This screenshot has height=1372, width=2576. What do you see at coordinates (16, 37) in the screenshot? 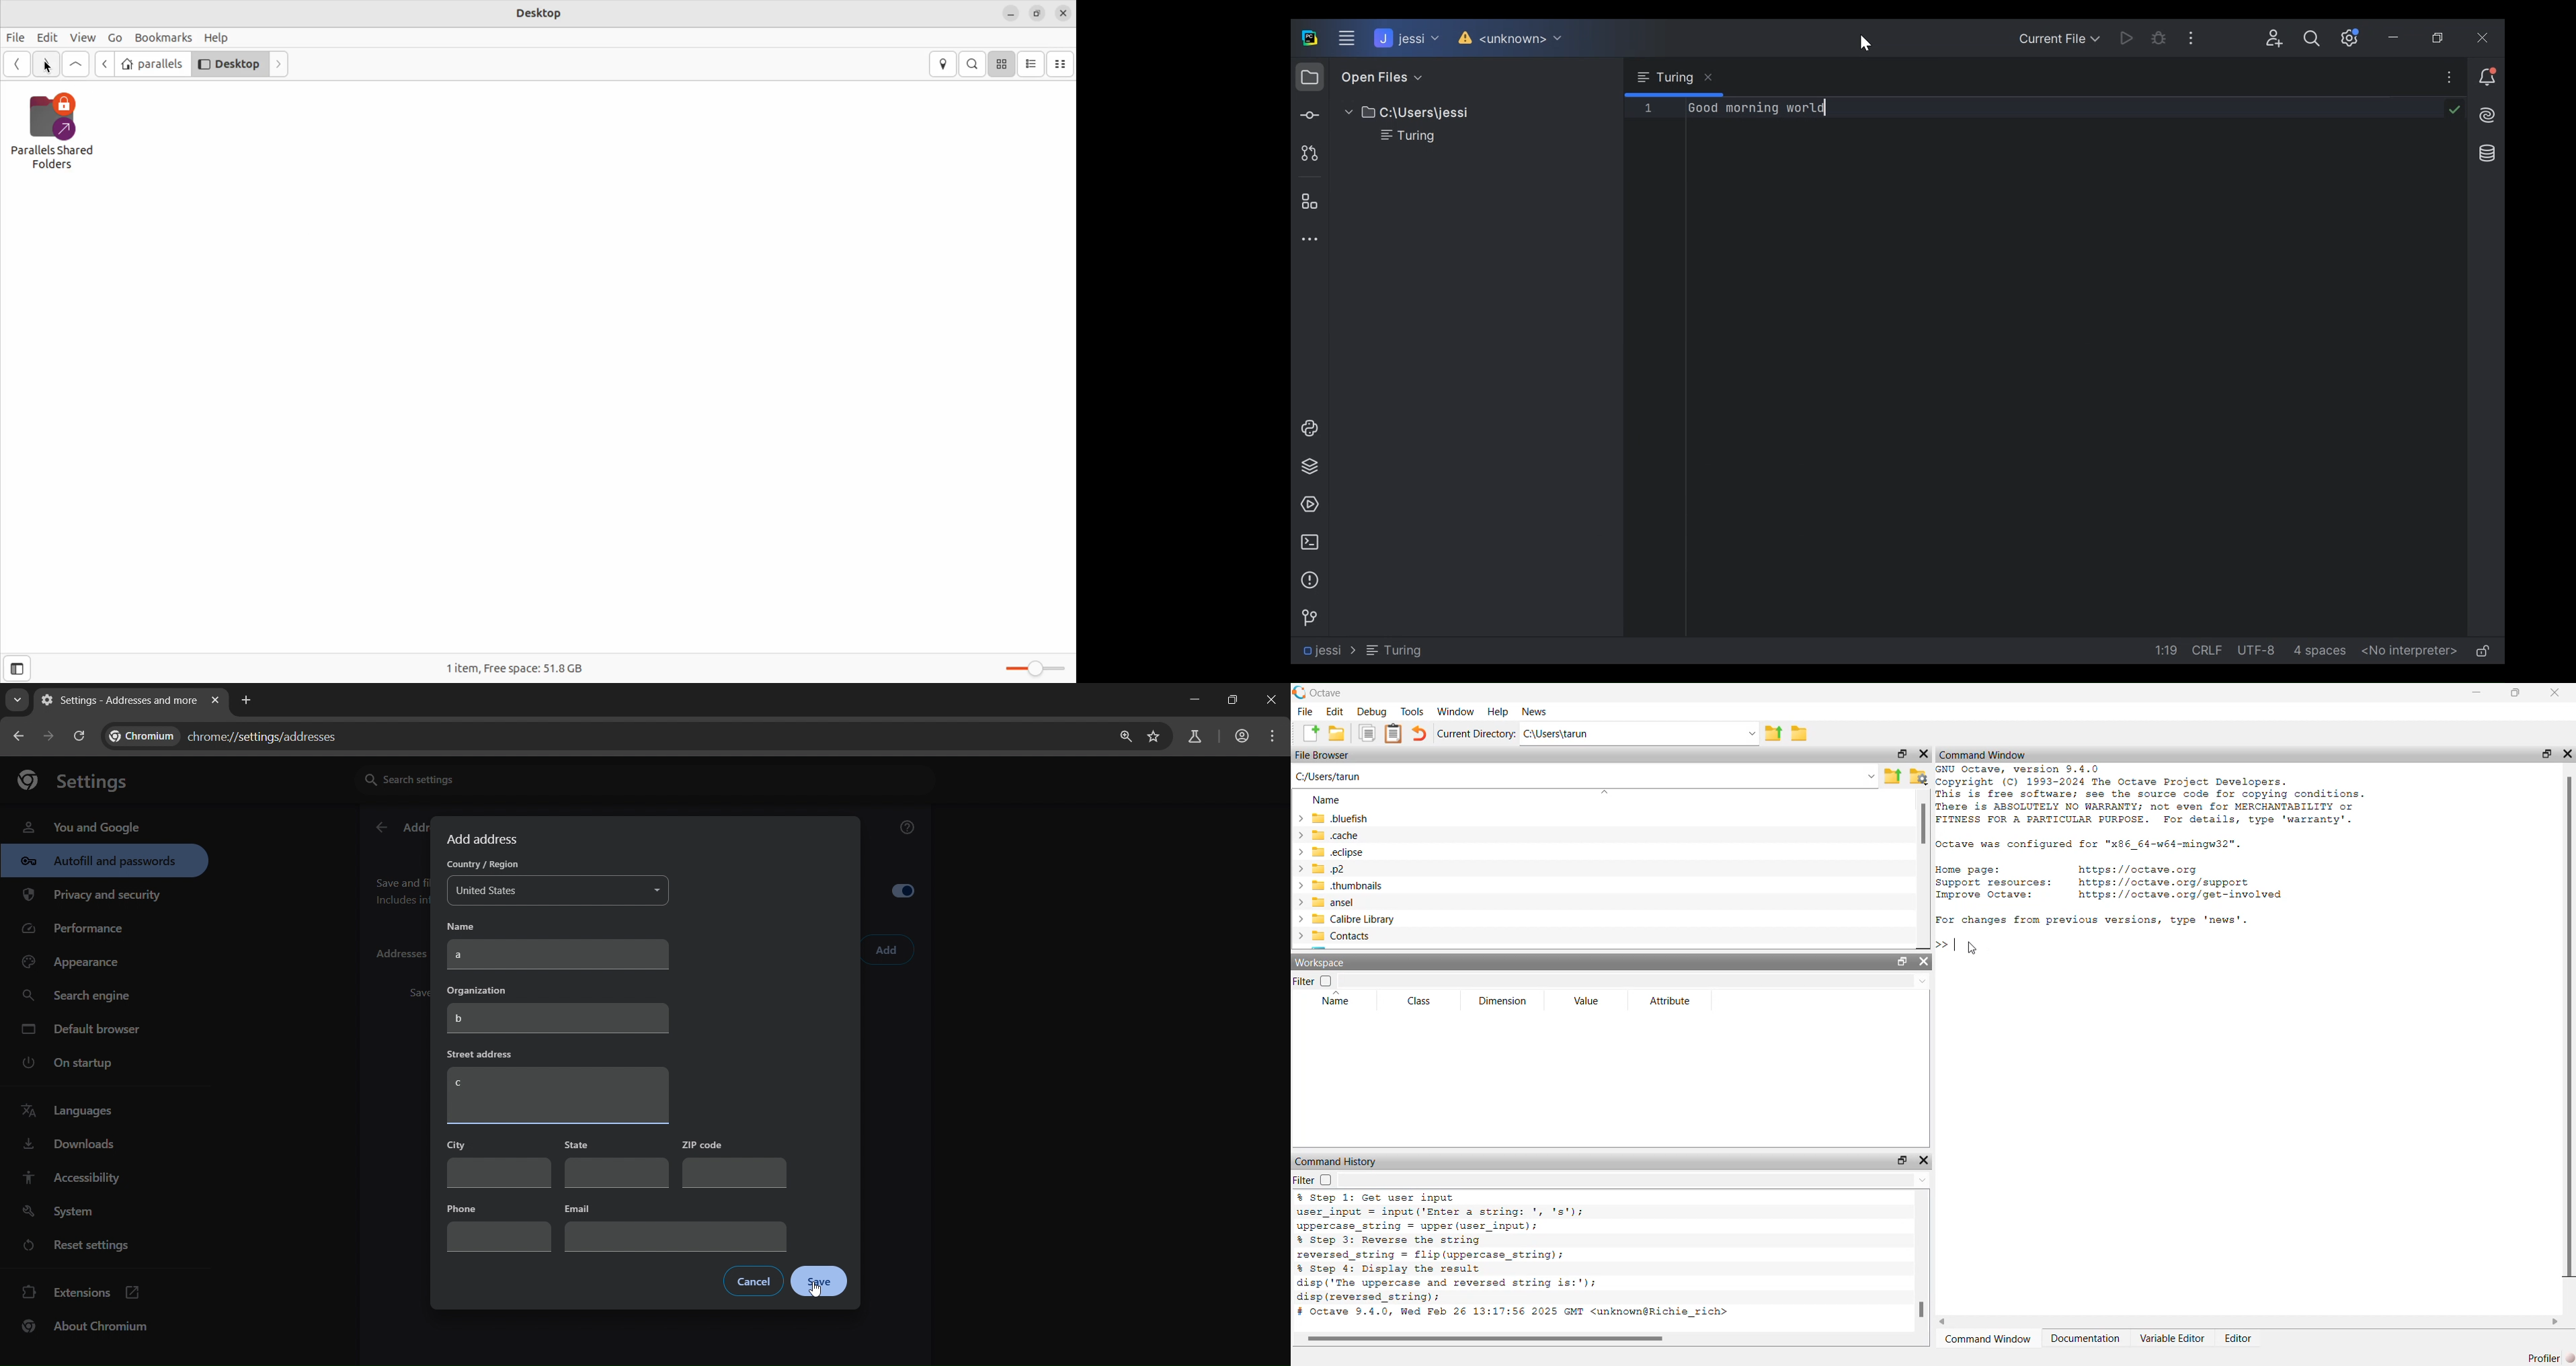
I see `files` at bounding box center [16, 37].